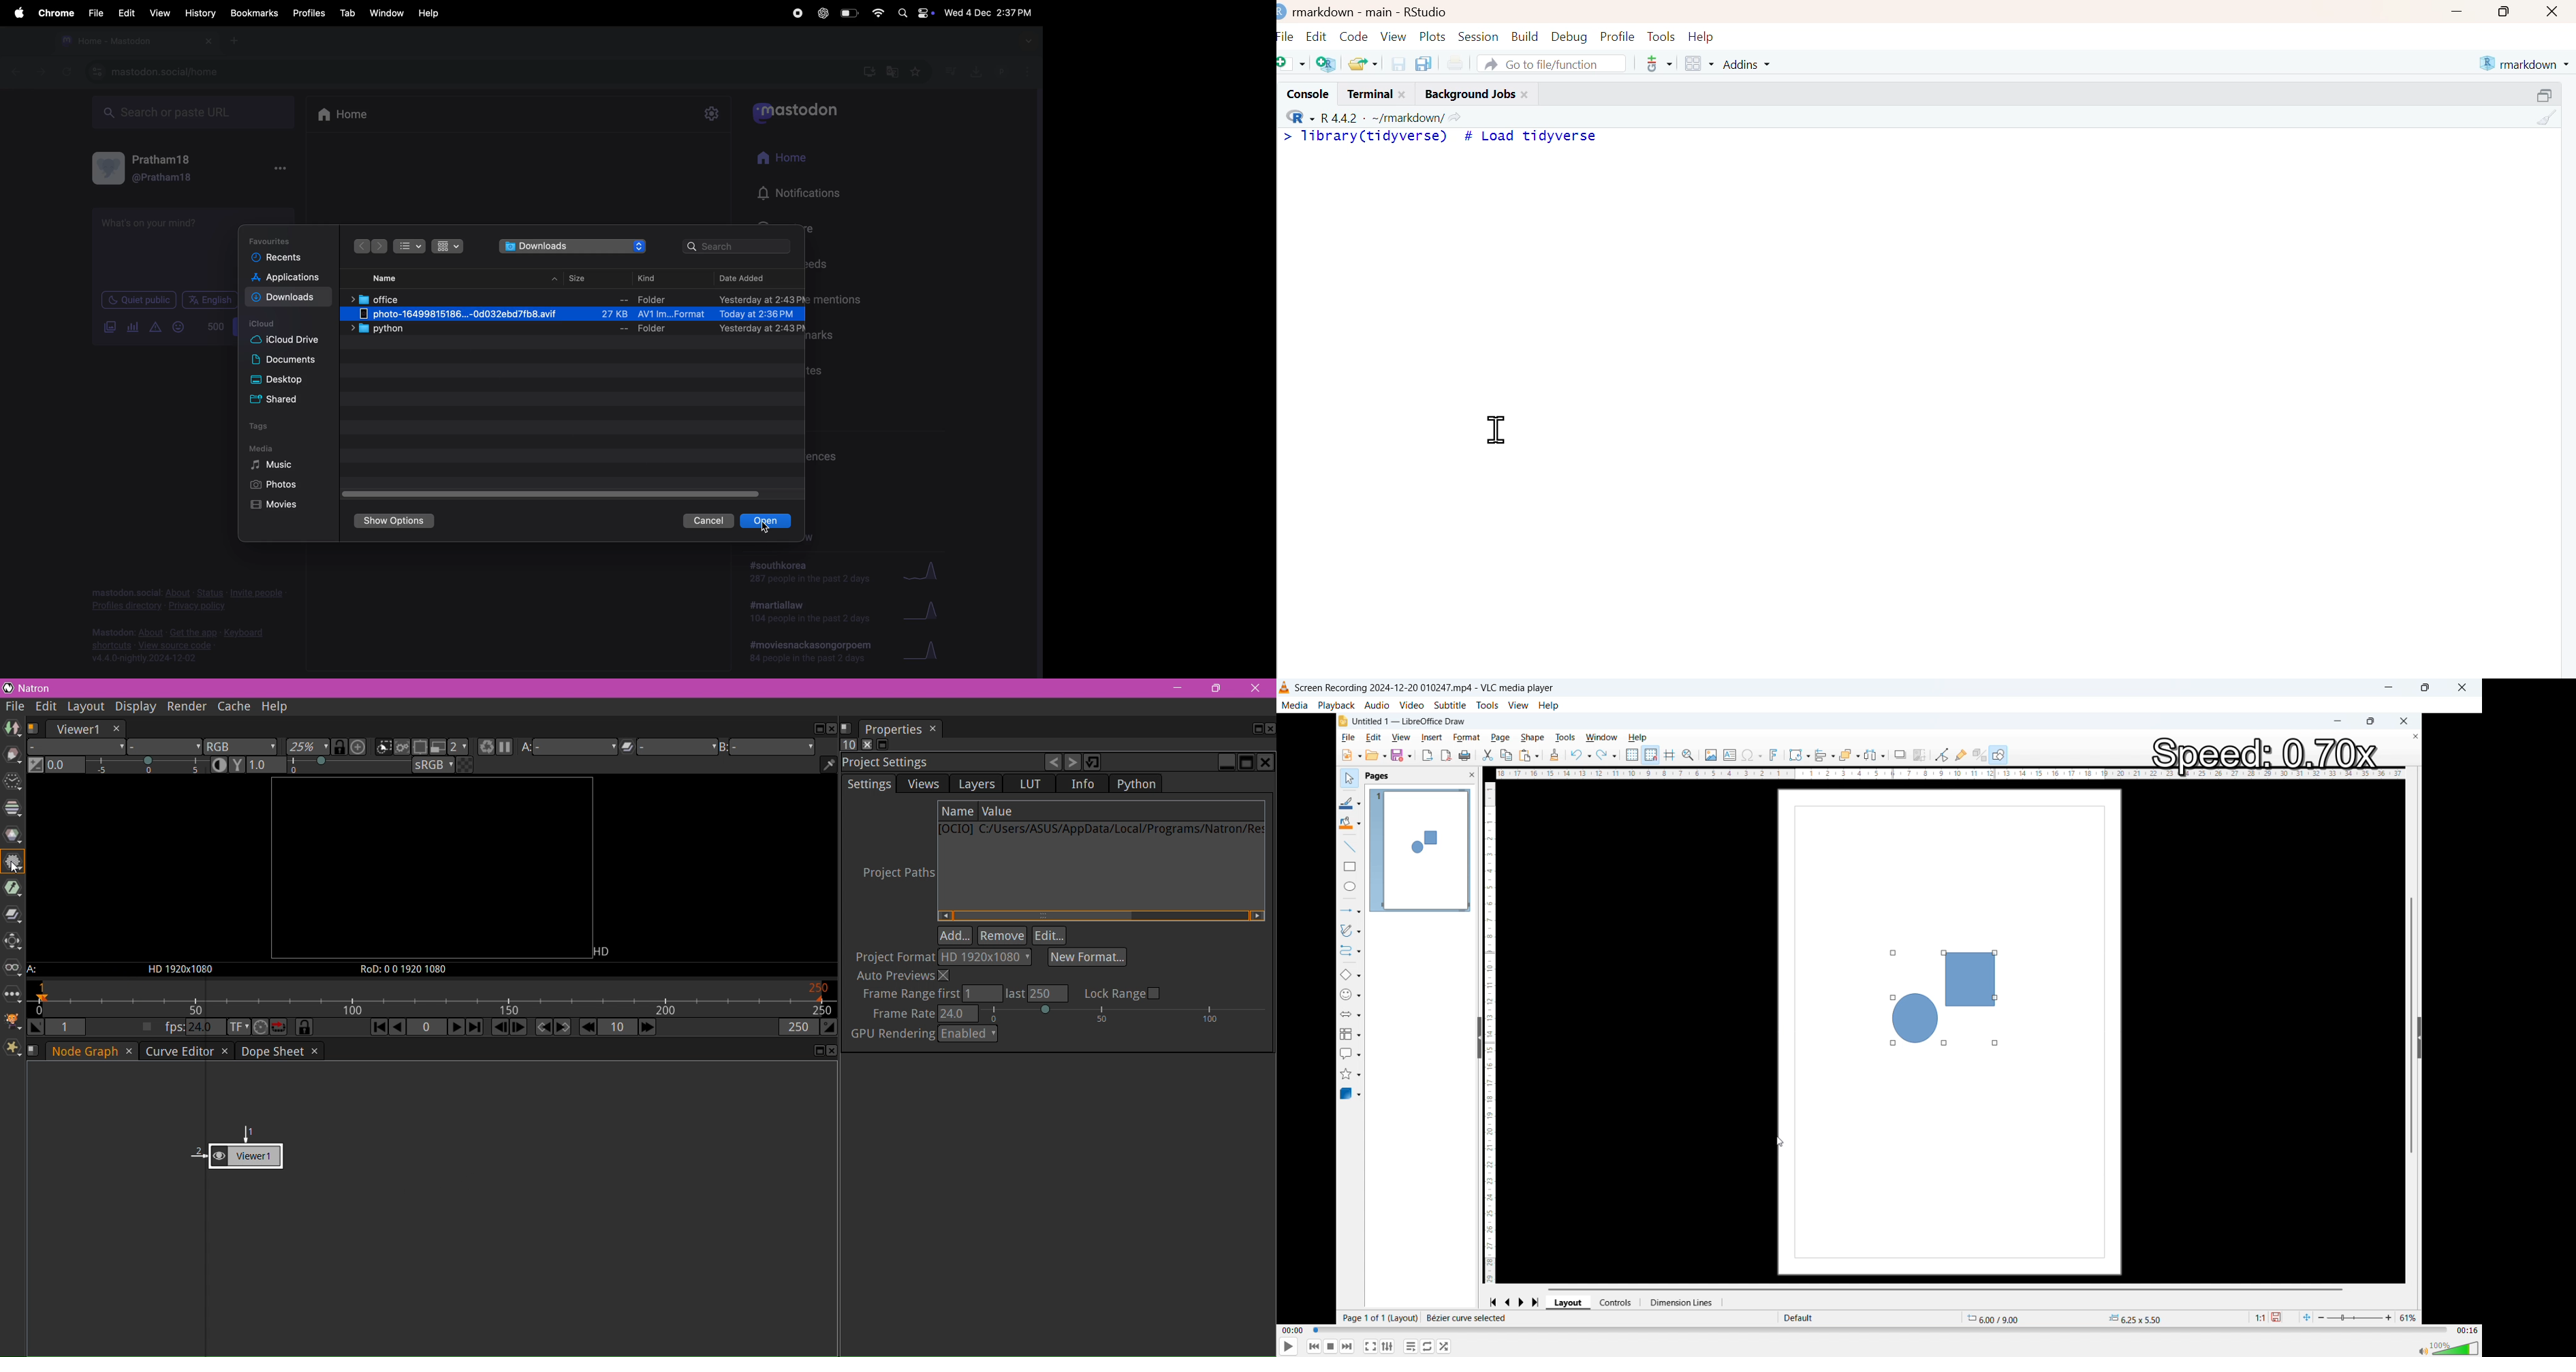 The image size is (2576, 1372). I want to click on Manage layouts for this pane, so click(35, 1050).